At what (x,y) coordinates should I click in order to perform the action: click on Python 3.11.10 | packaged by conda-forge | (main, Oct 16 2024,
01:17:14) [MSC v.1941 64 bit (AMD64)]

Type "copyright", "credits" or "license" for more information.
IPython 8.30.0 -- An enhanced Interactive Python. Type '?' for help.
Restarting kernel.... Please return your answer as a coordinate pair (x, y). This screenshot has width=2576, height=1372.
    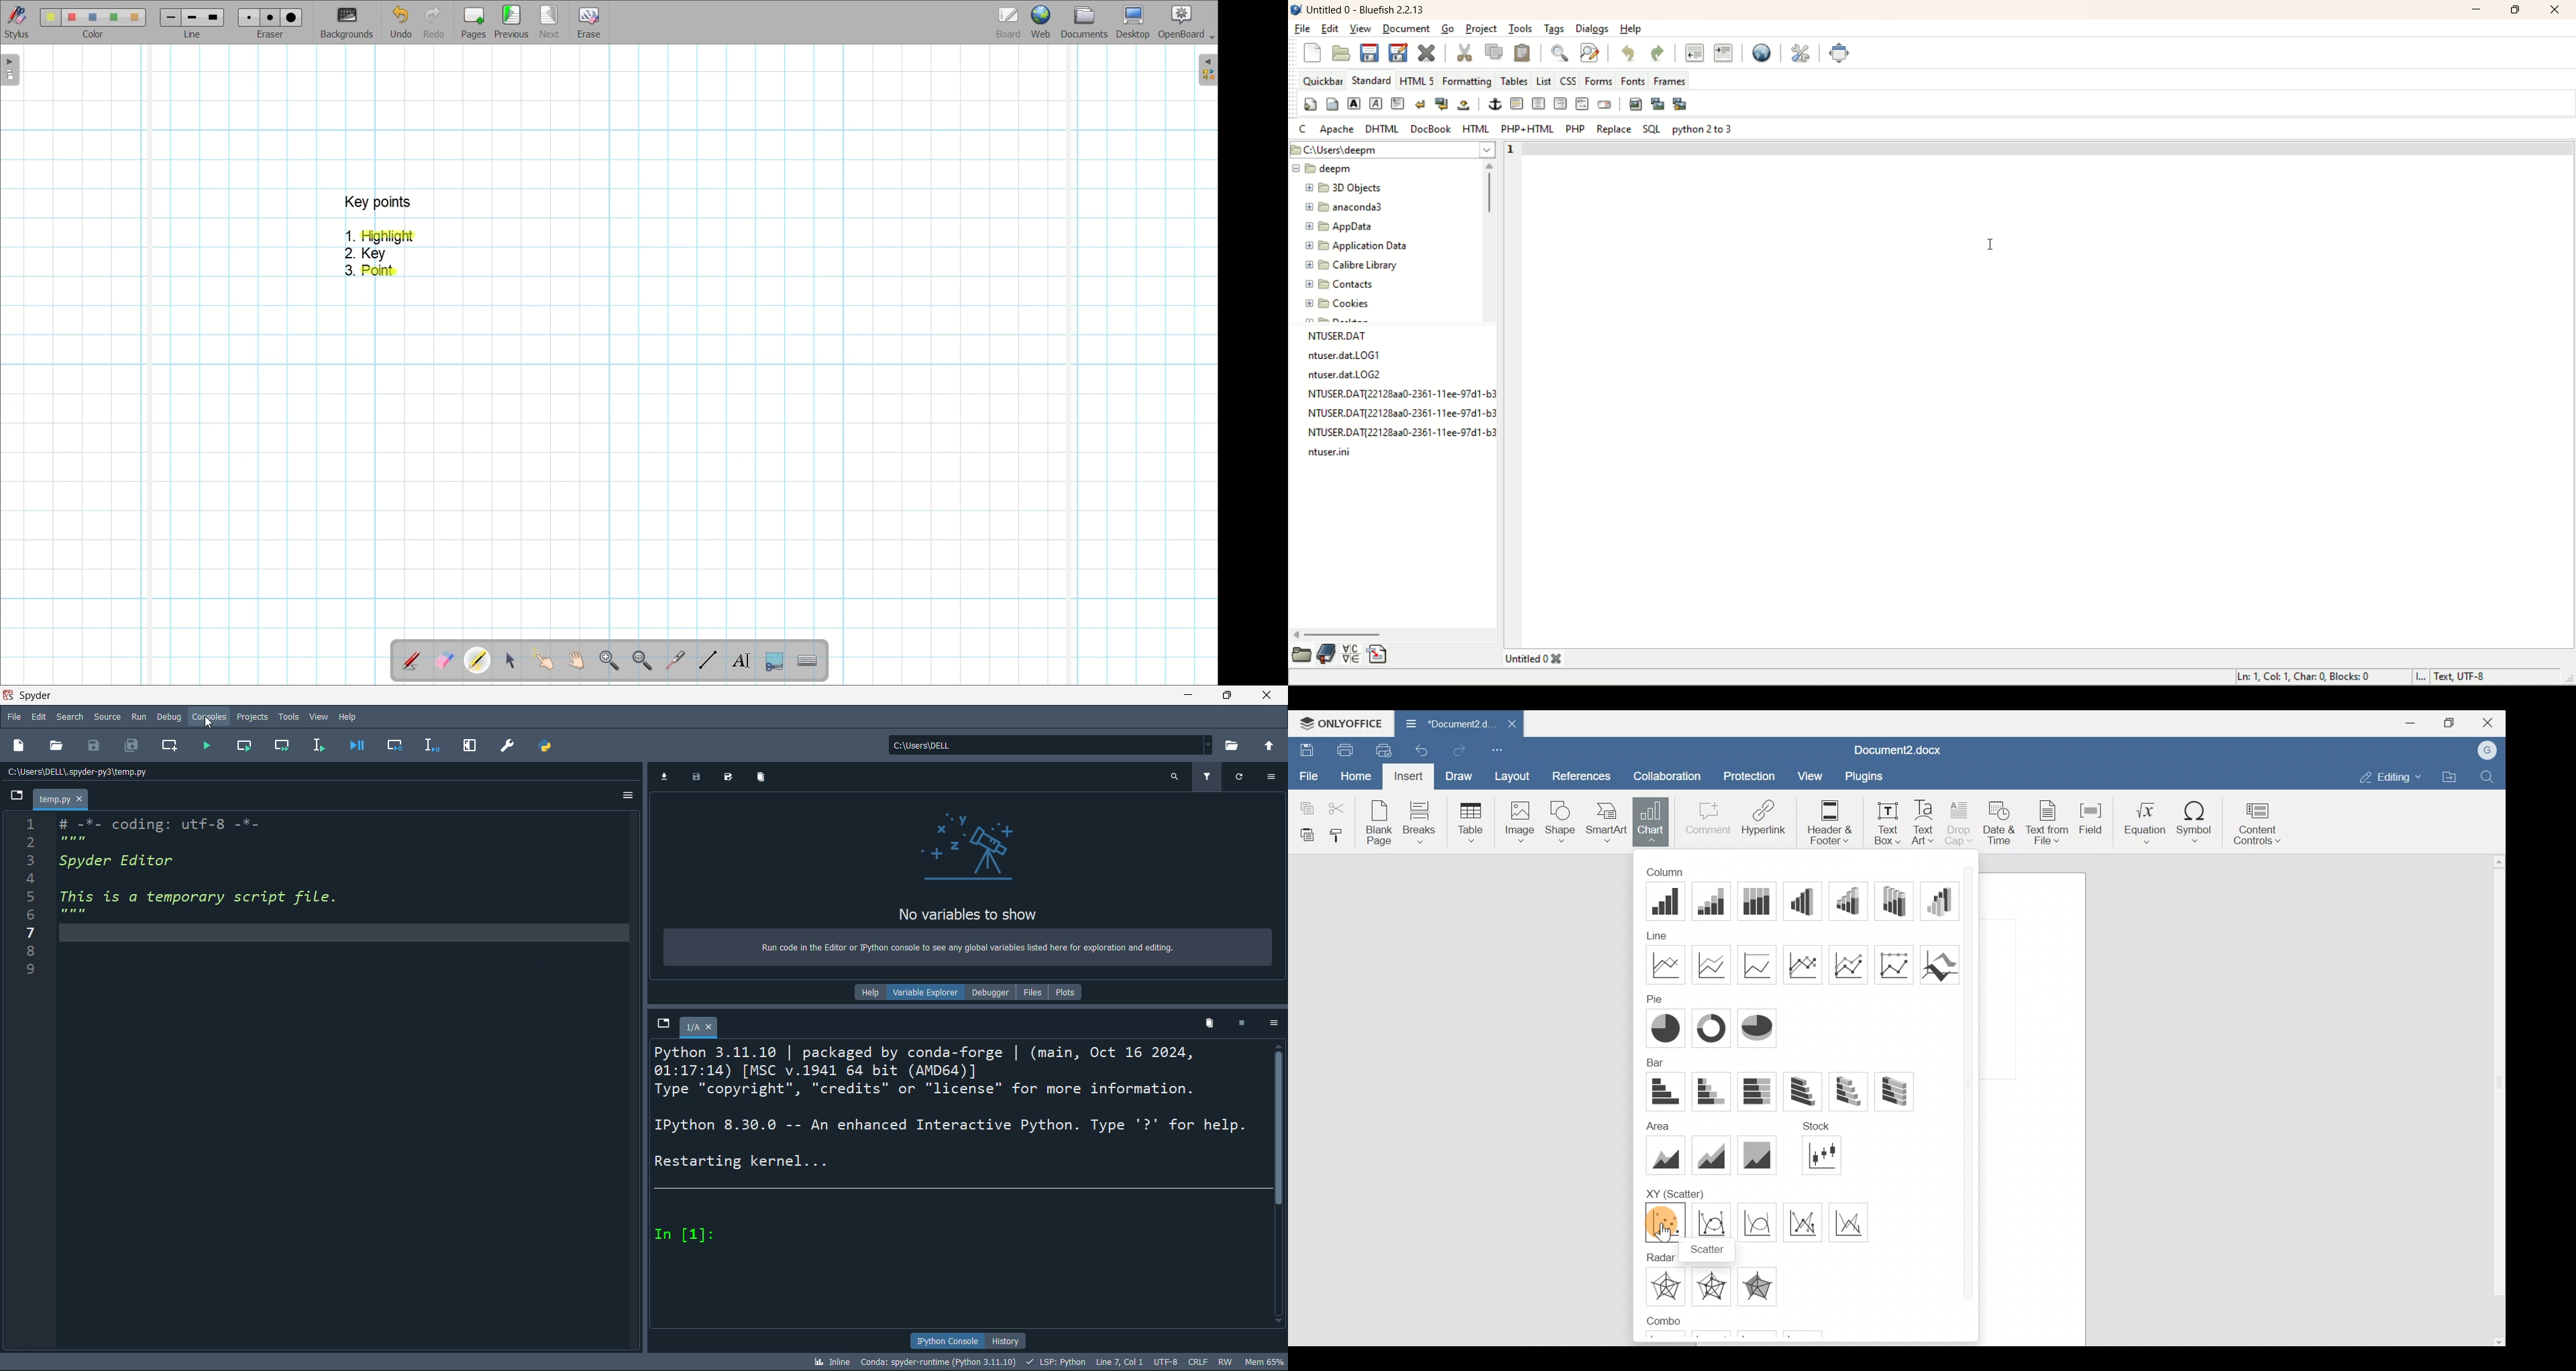
    Looking at the image, I should click on (954, 1109).